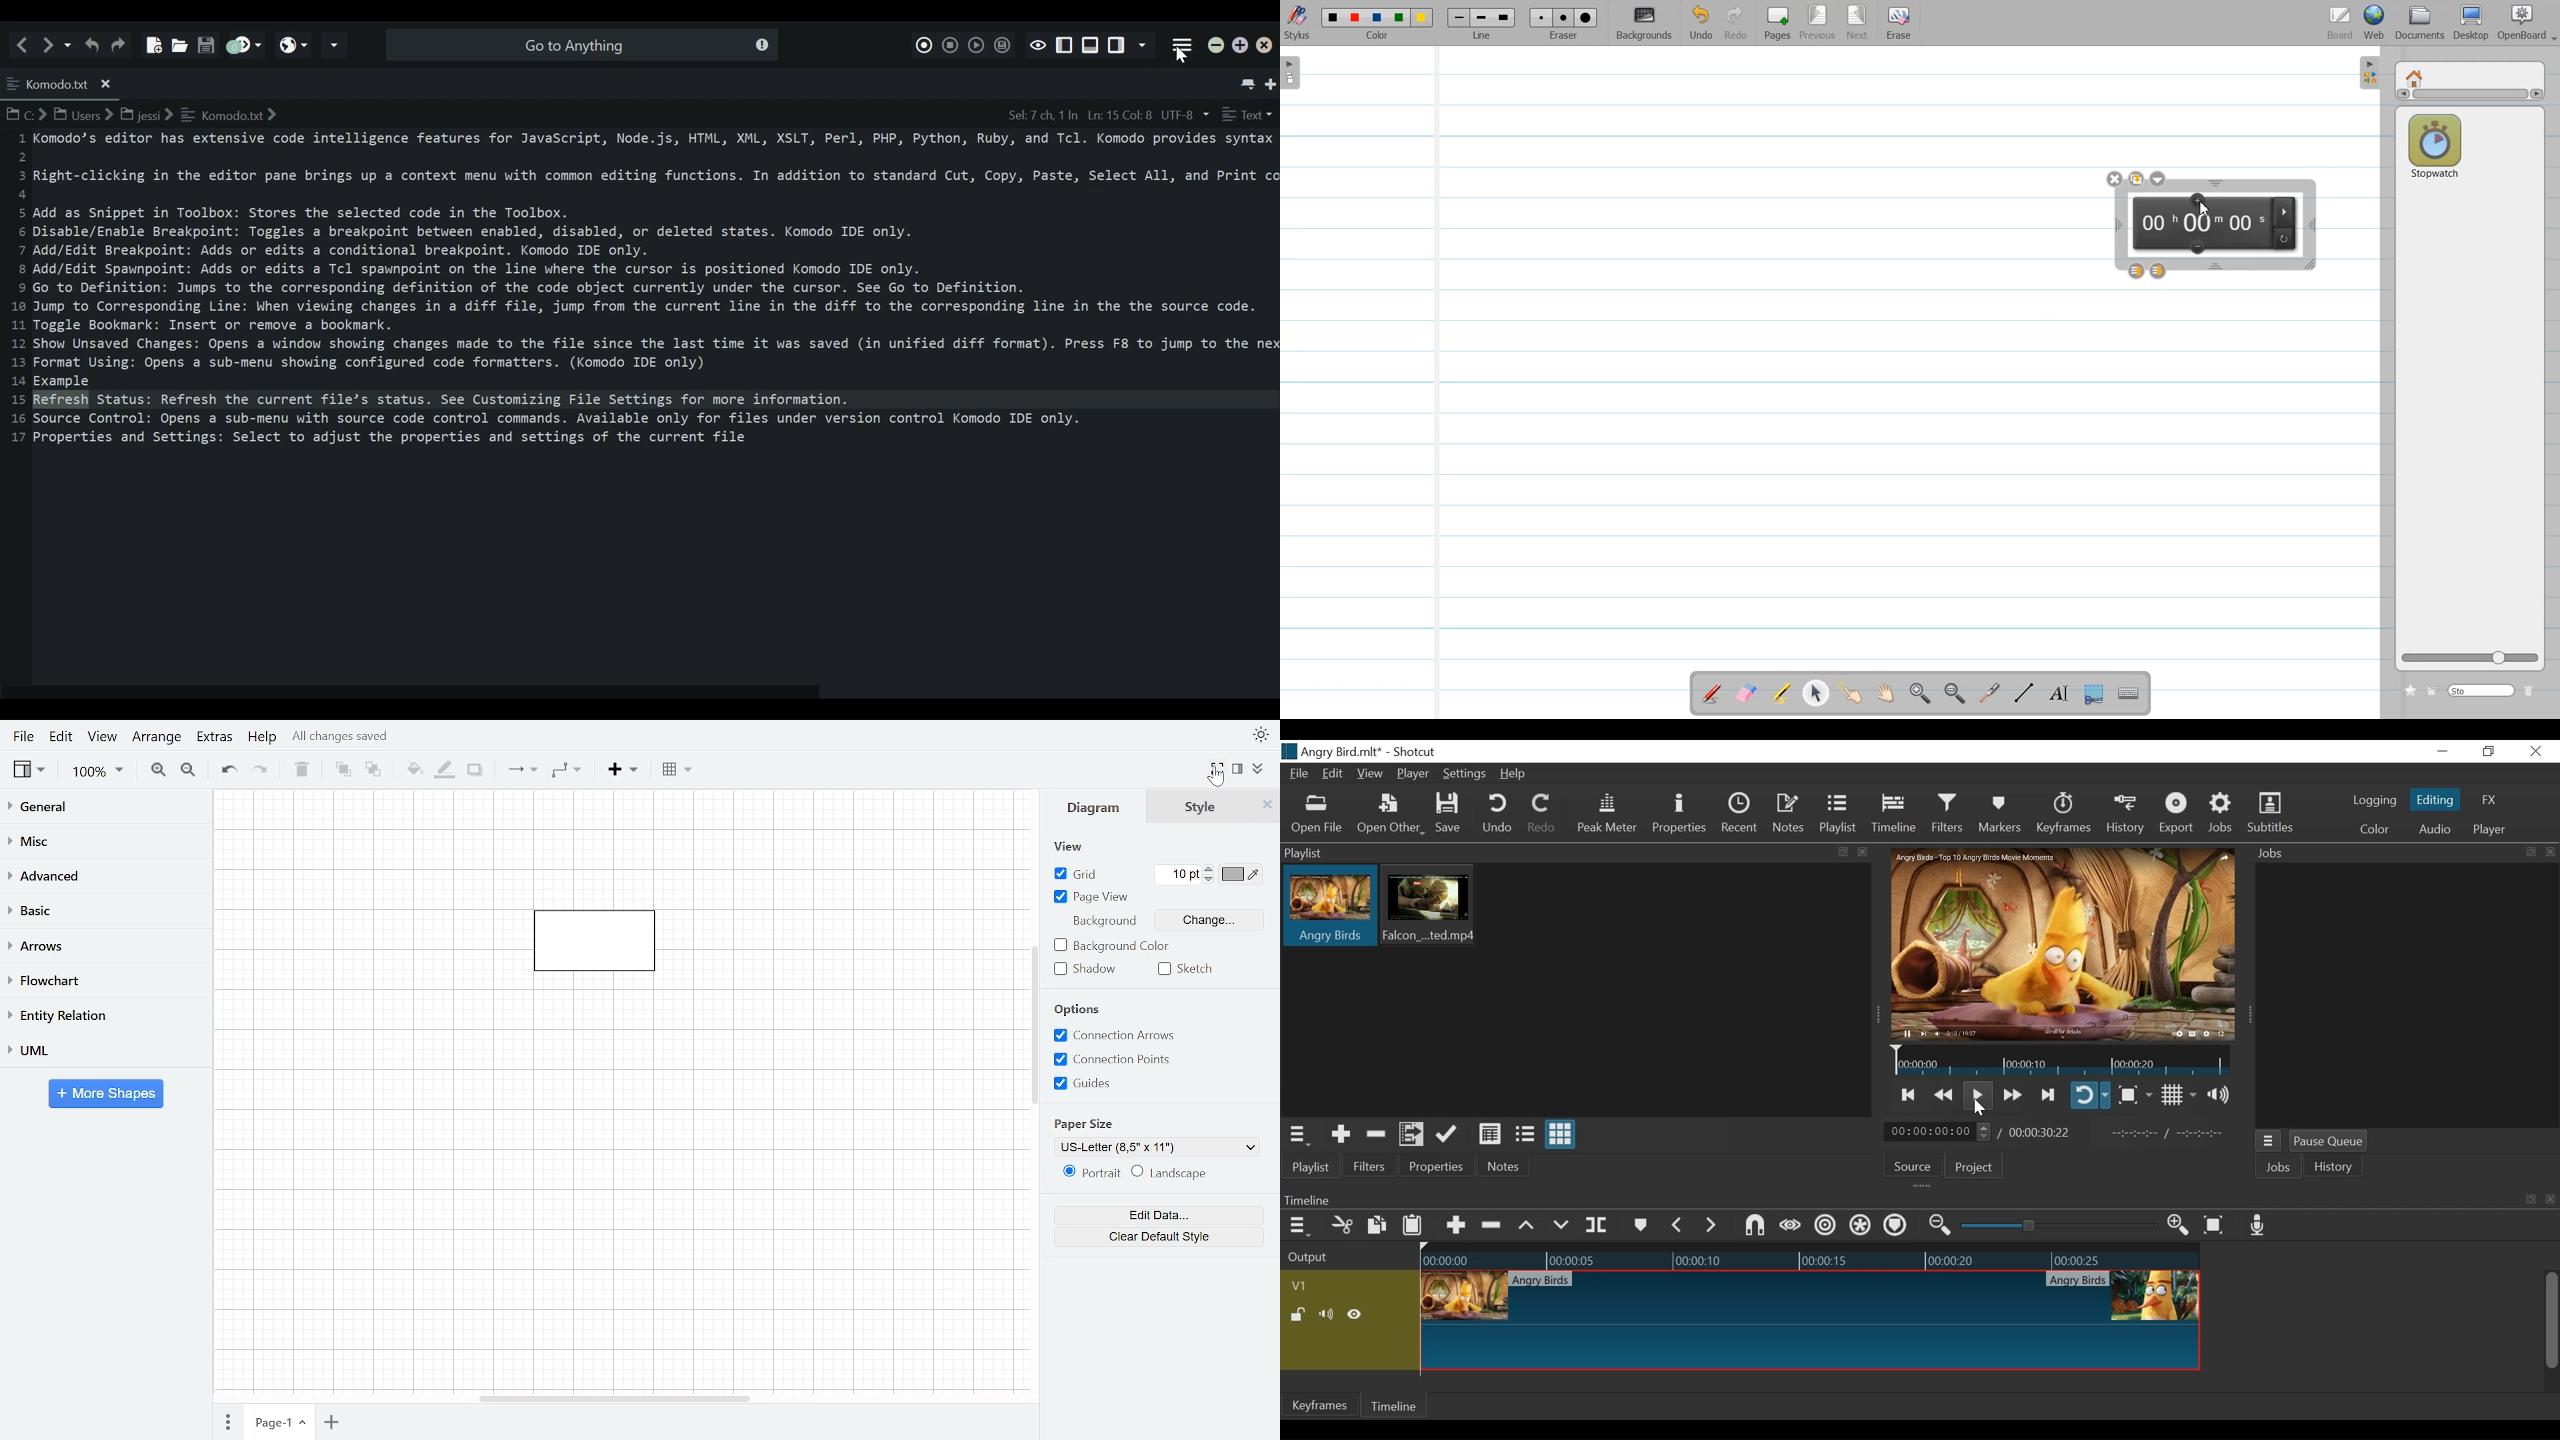  I want to click on Jobs Panel, so click(2403, 852).